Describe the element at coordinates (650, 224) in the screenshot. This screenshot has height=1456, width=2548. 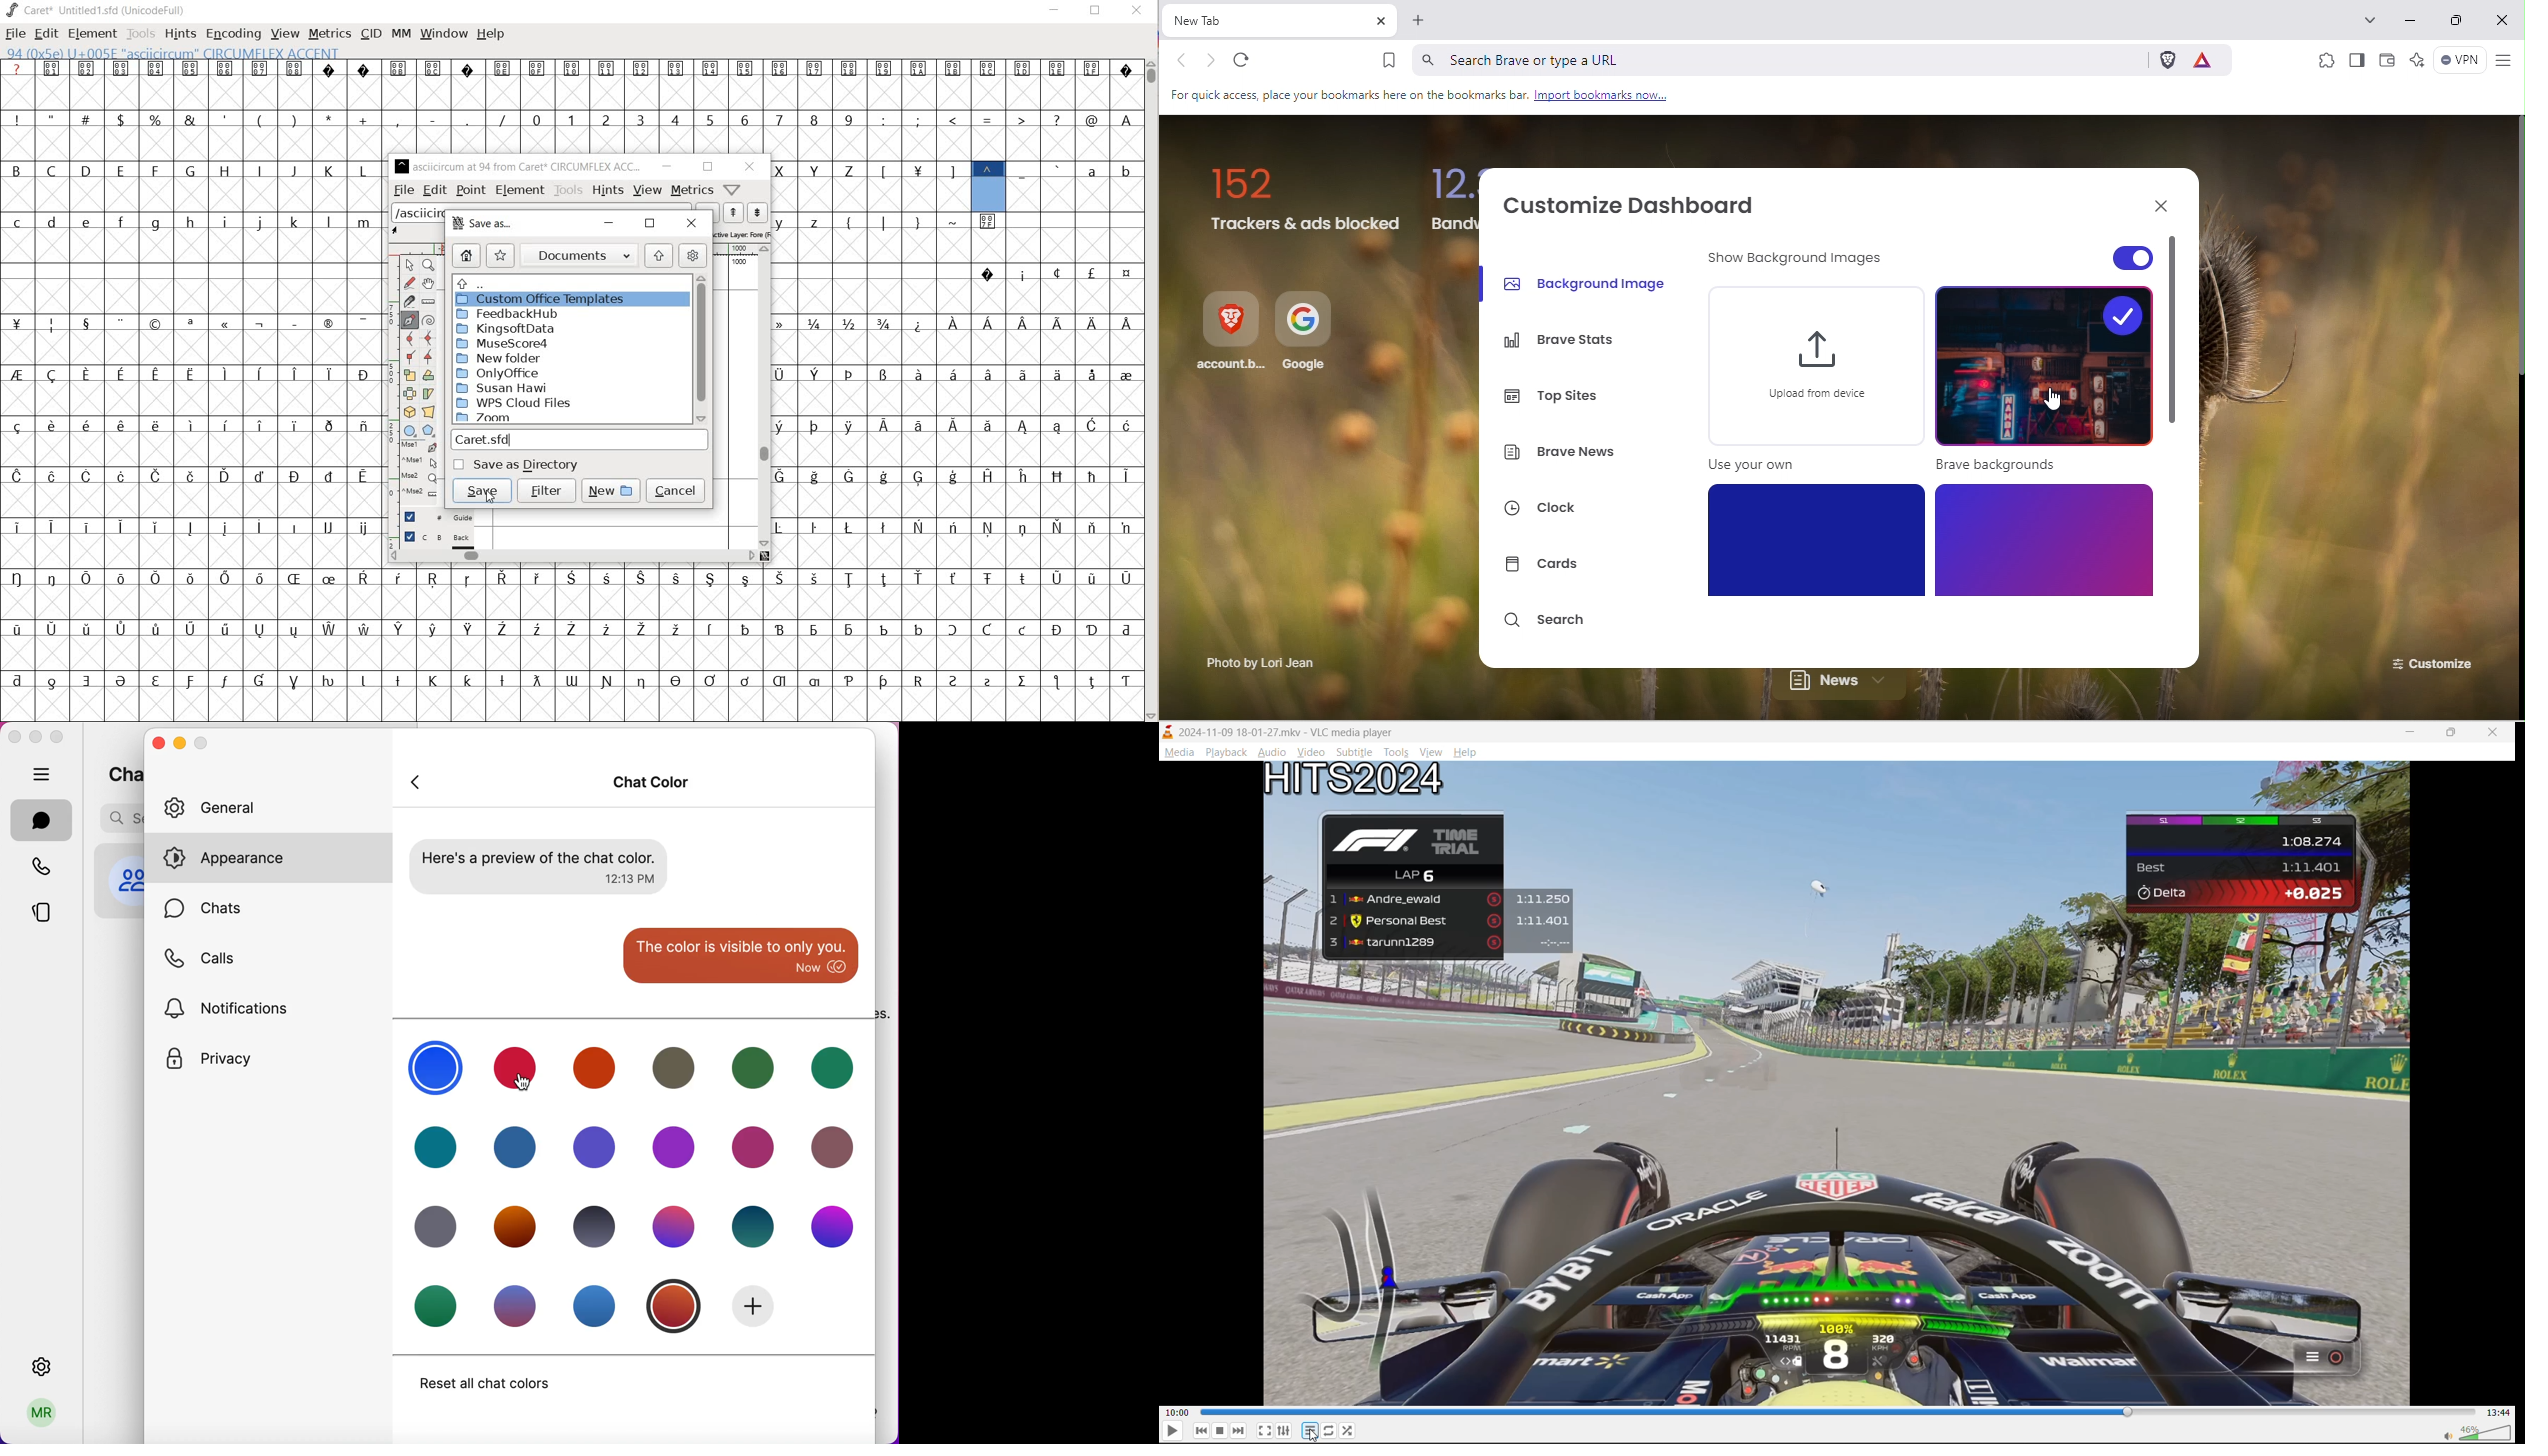
I see `restore down` at that location.